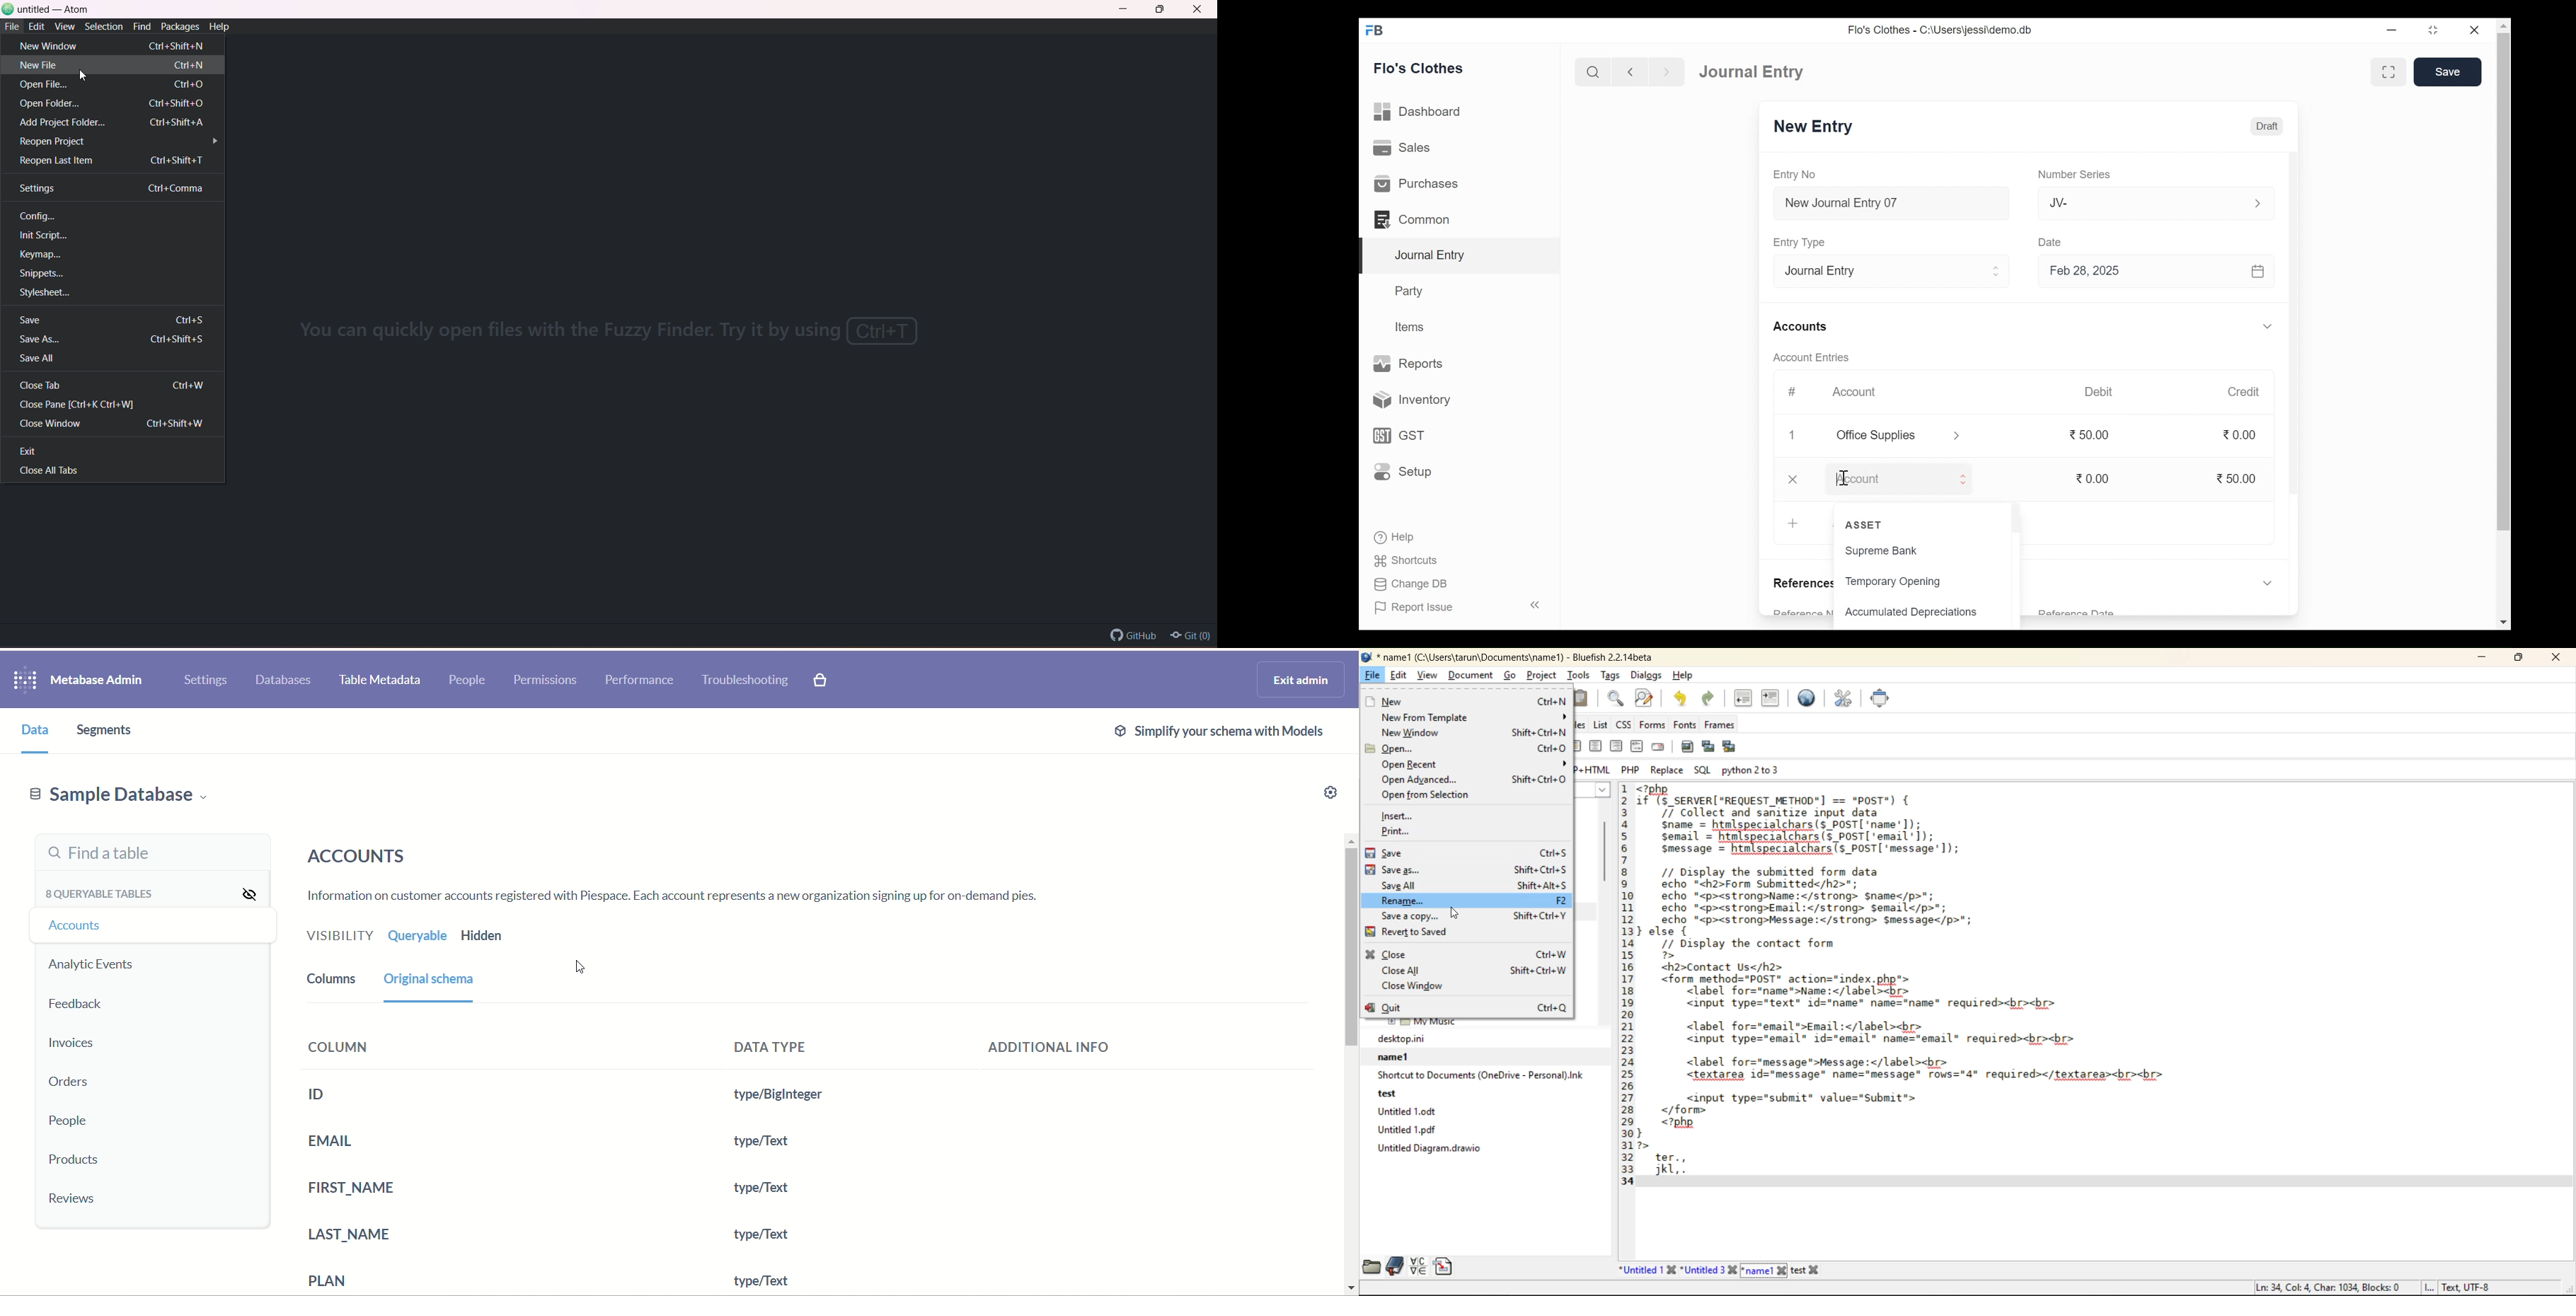  Describe the element at coordinates (1467, 955) in the screenshot. I see `close` at that location.